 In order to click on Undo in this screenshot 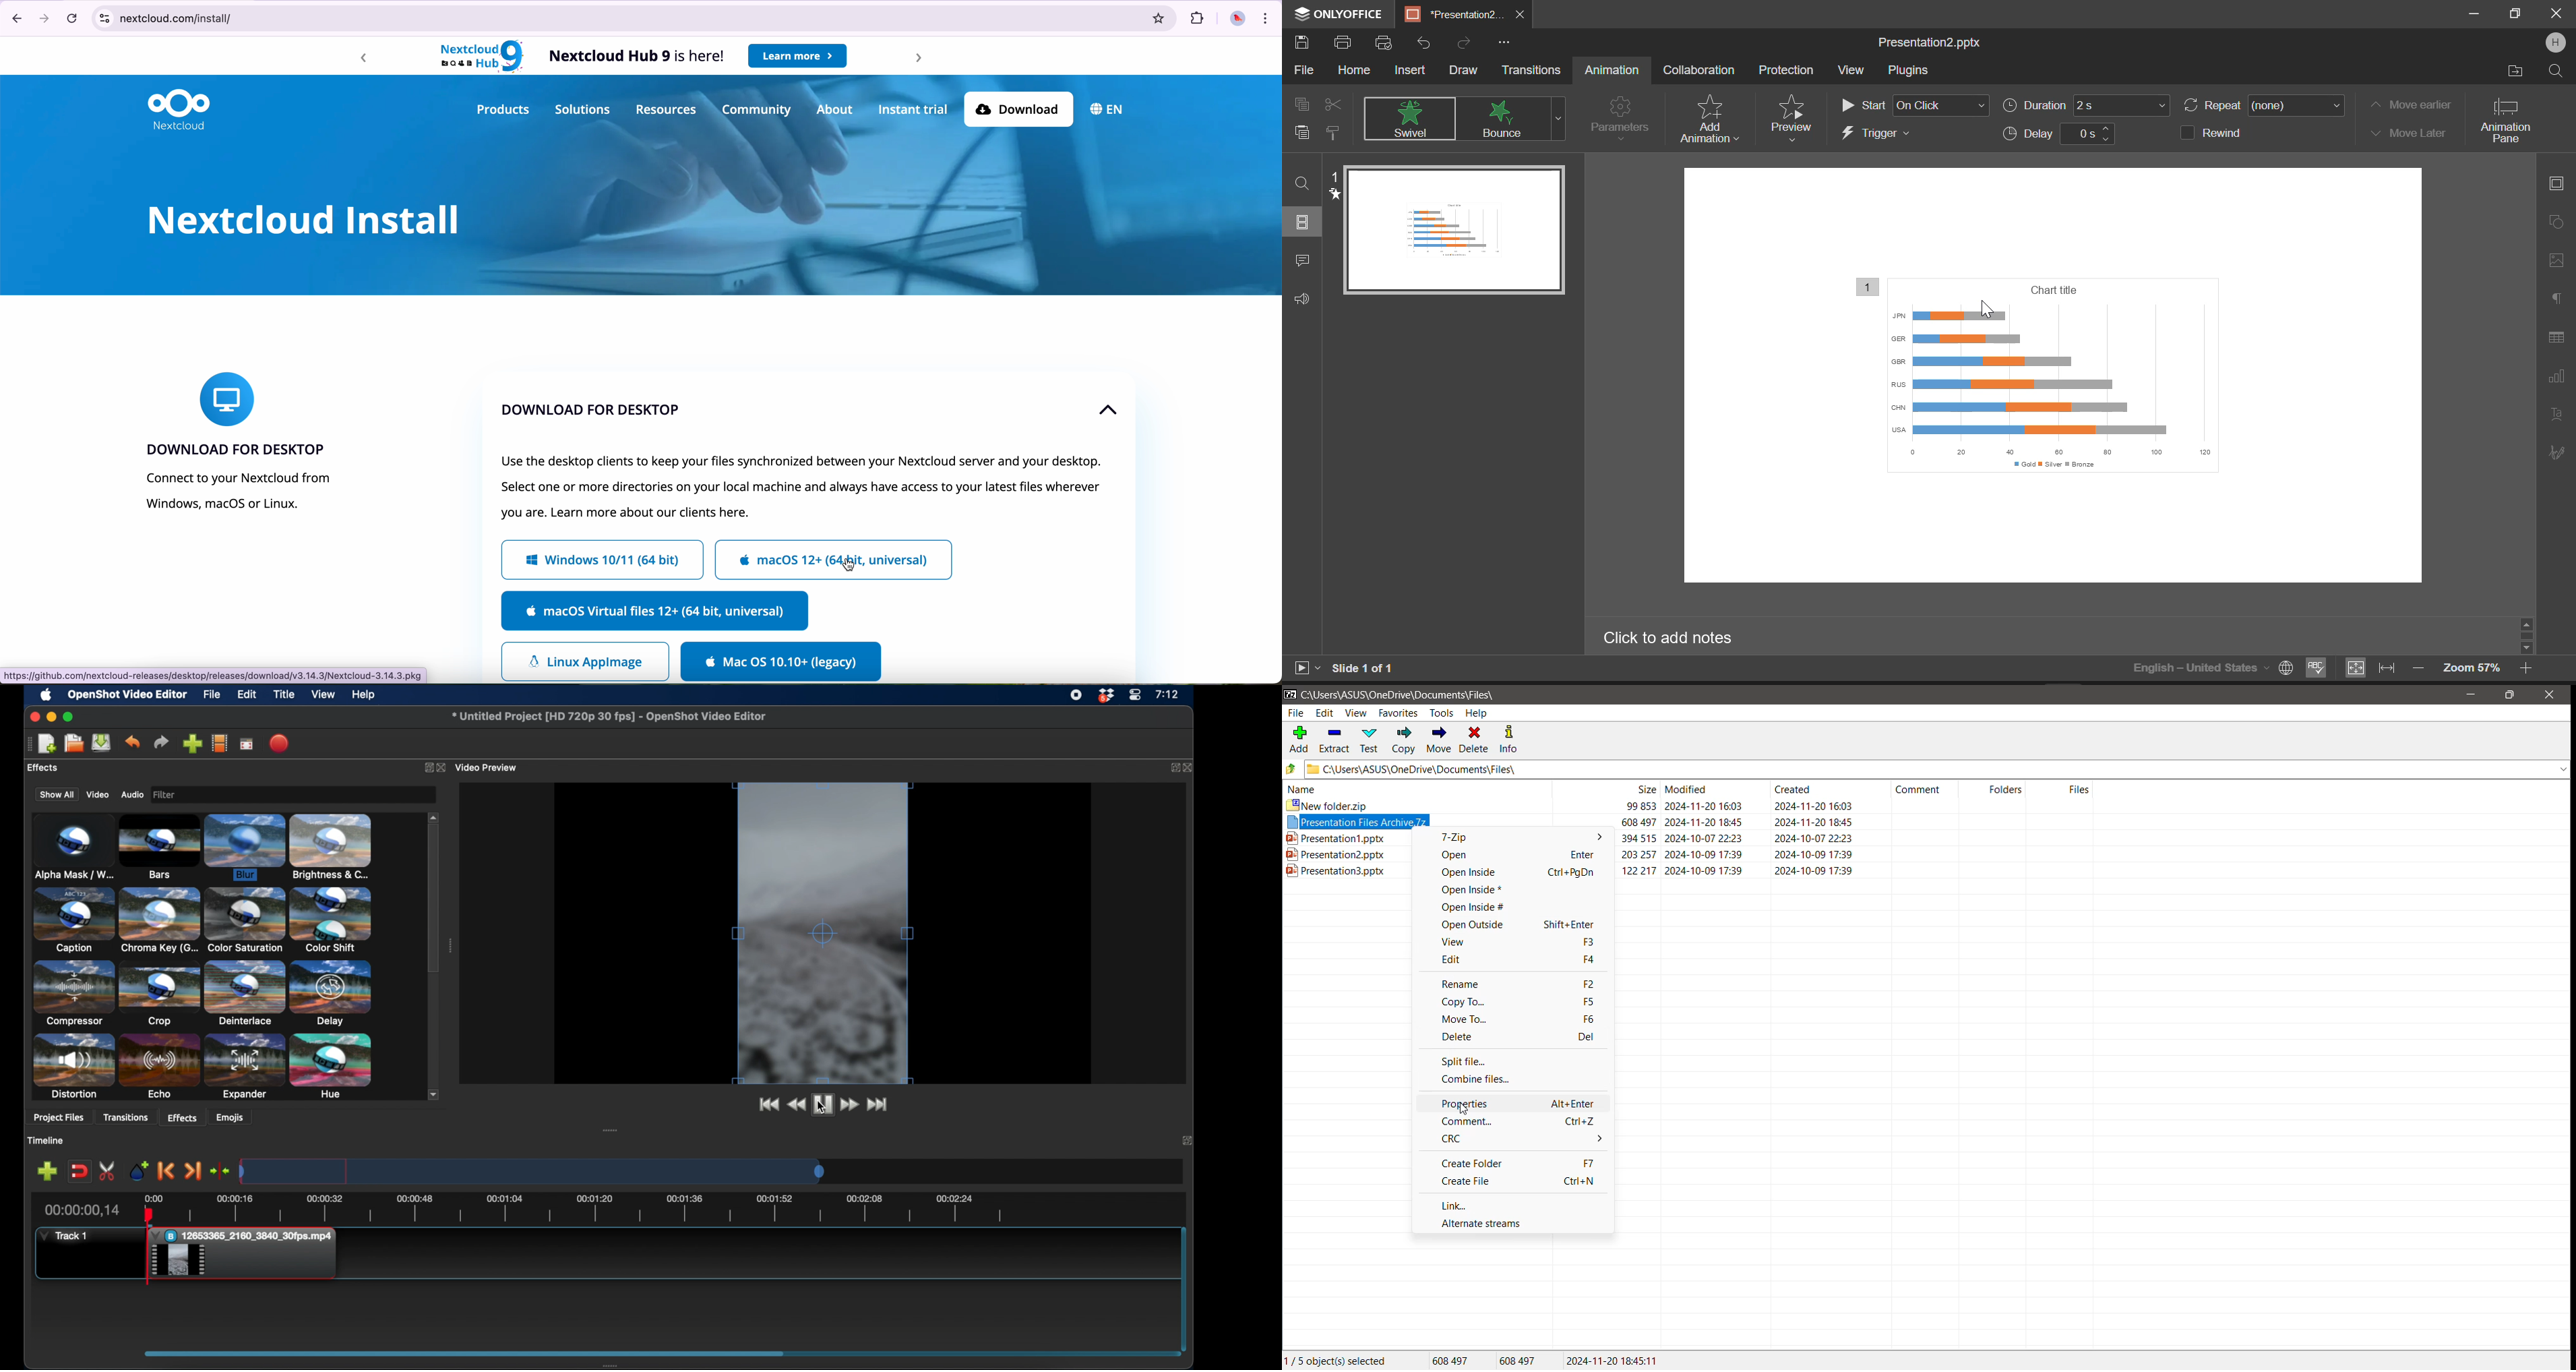, I will do `click(1424, 40)`.